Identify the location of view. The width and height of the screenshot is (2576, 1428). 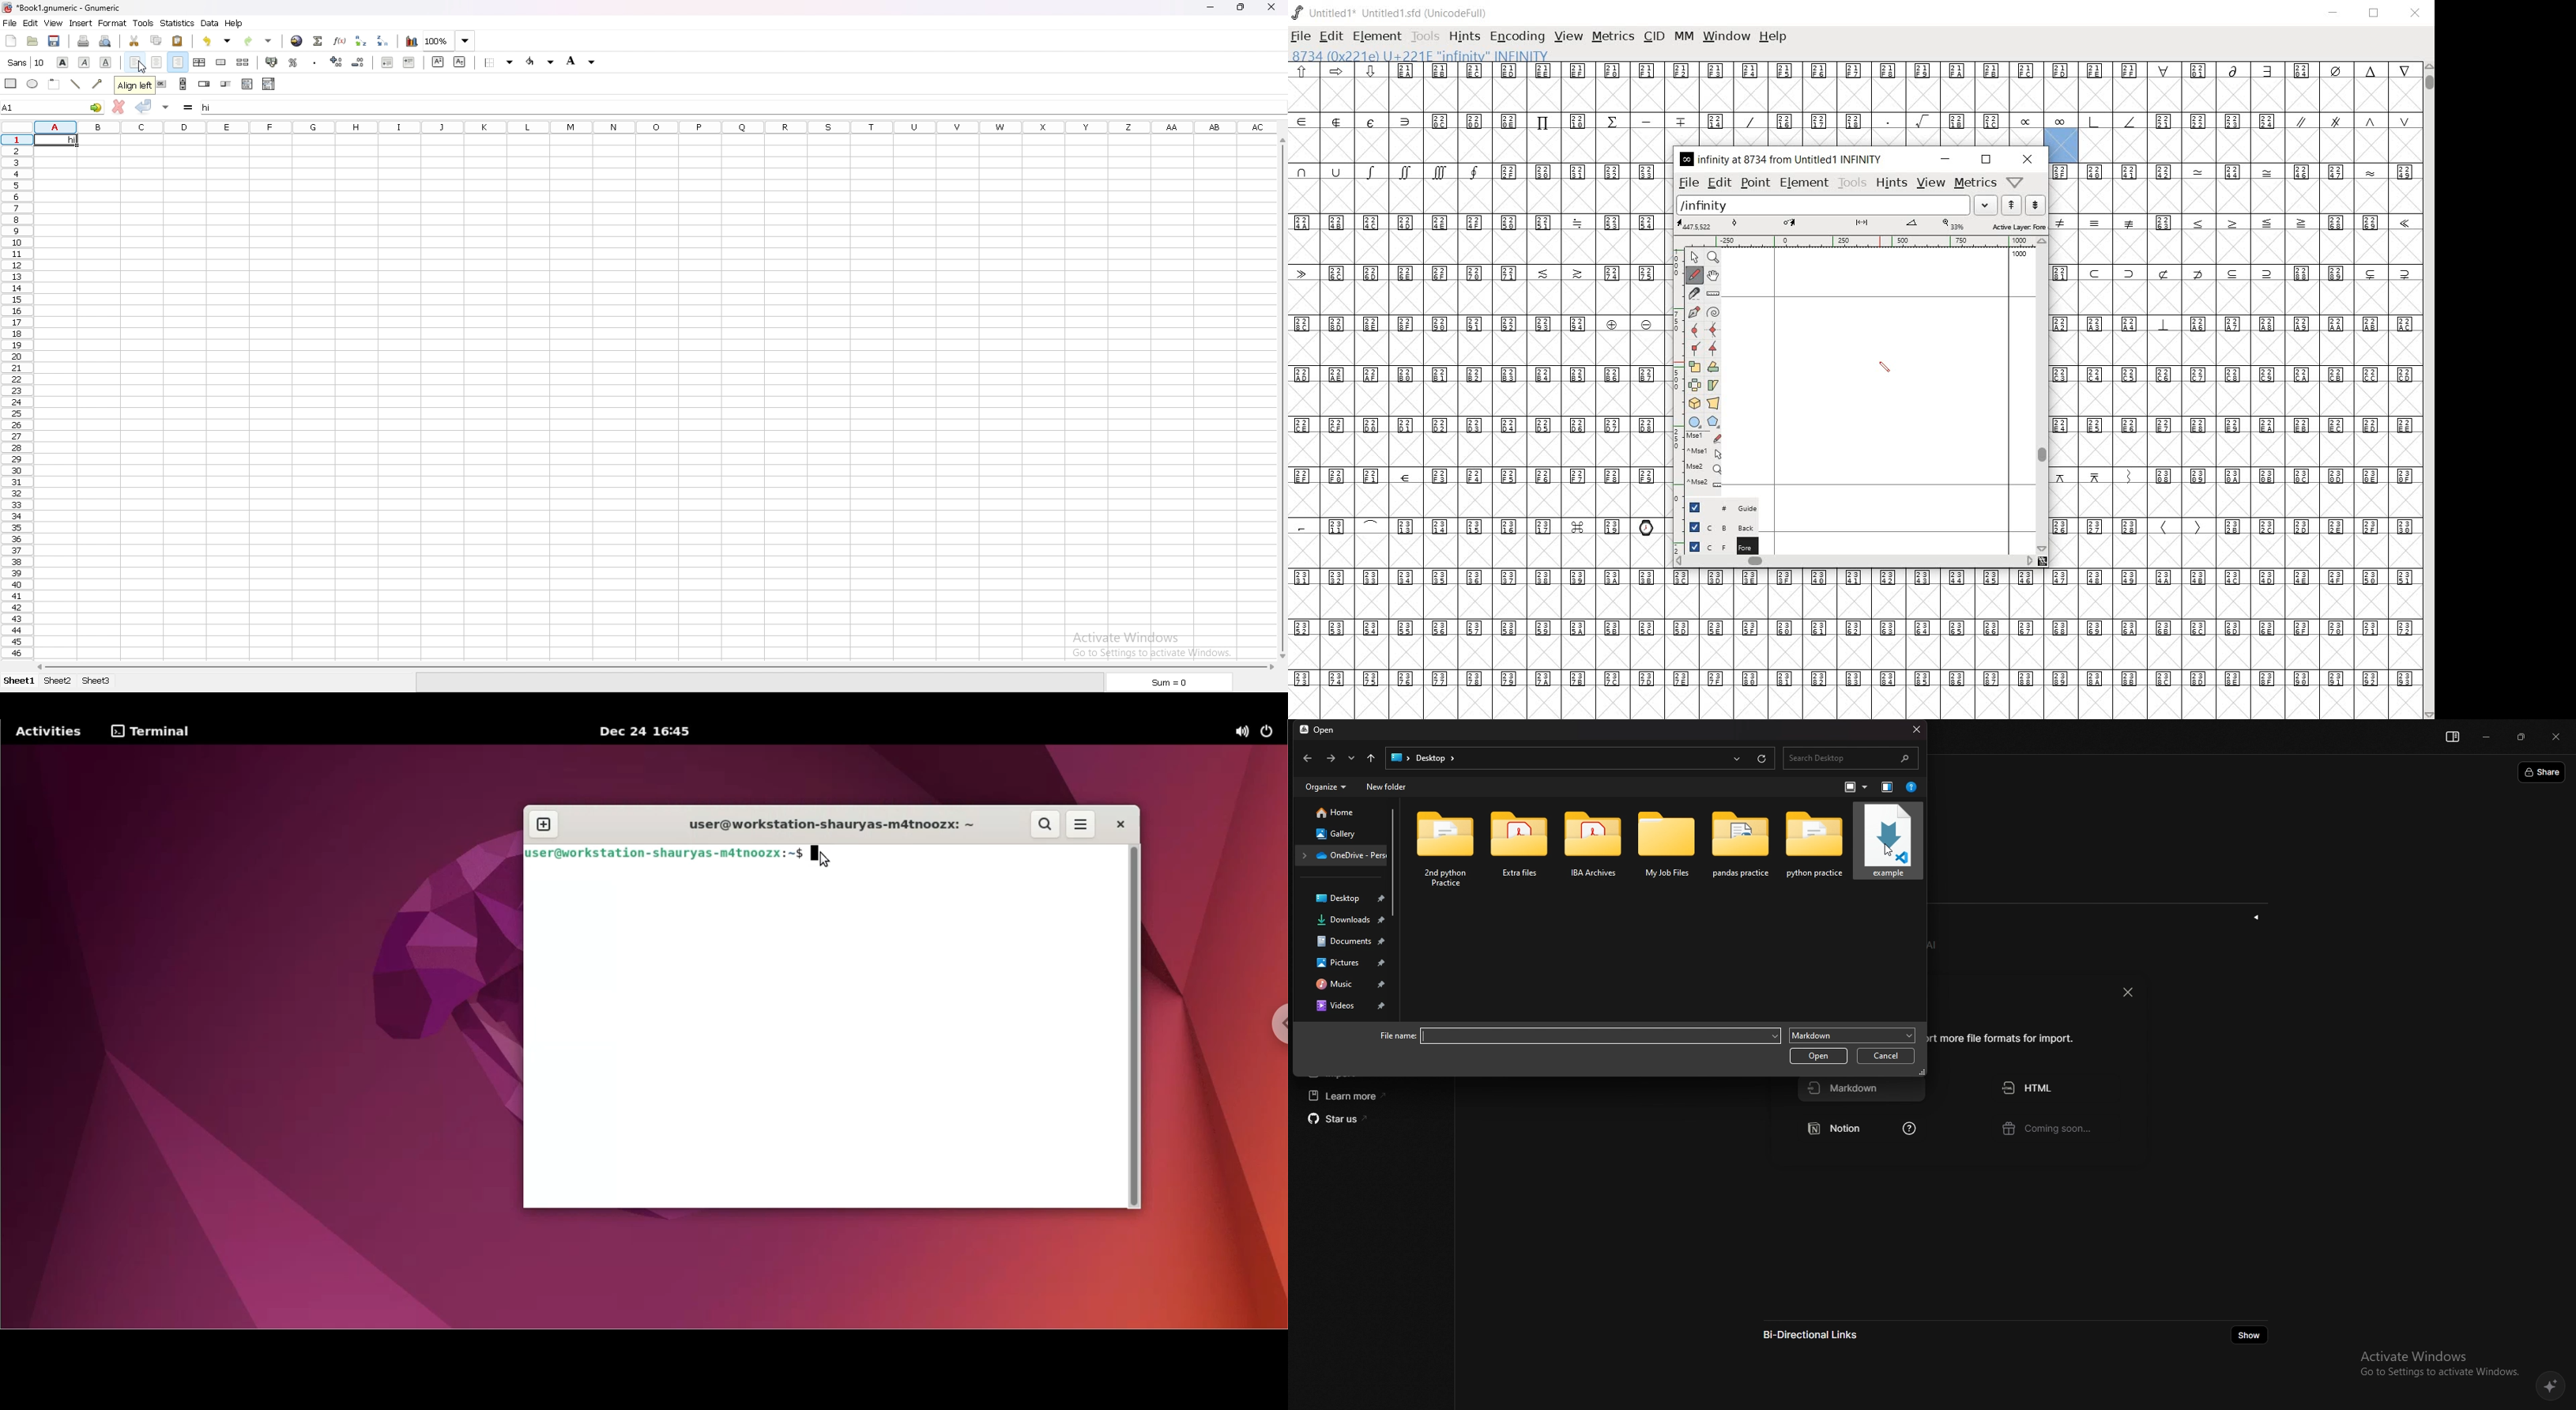
(53, 24).